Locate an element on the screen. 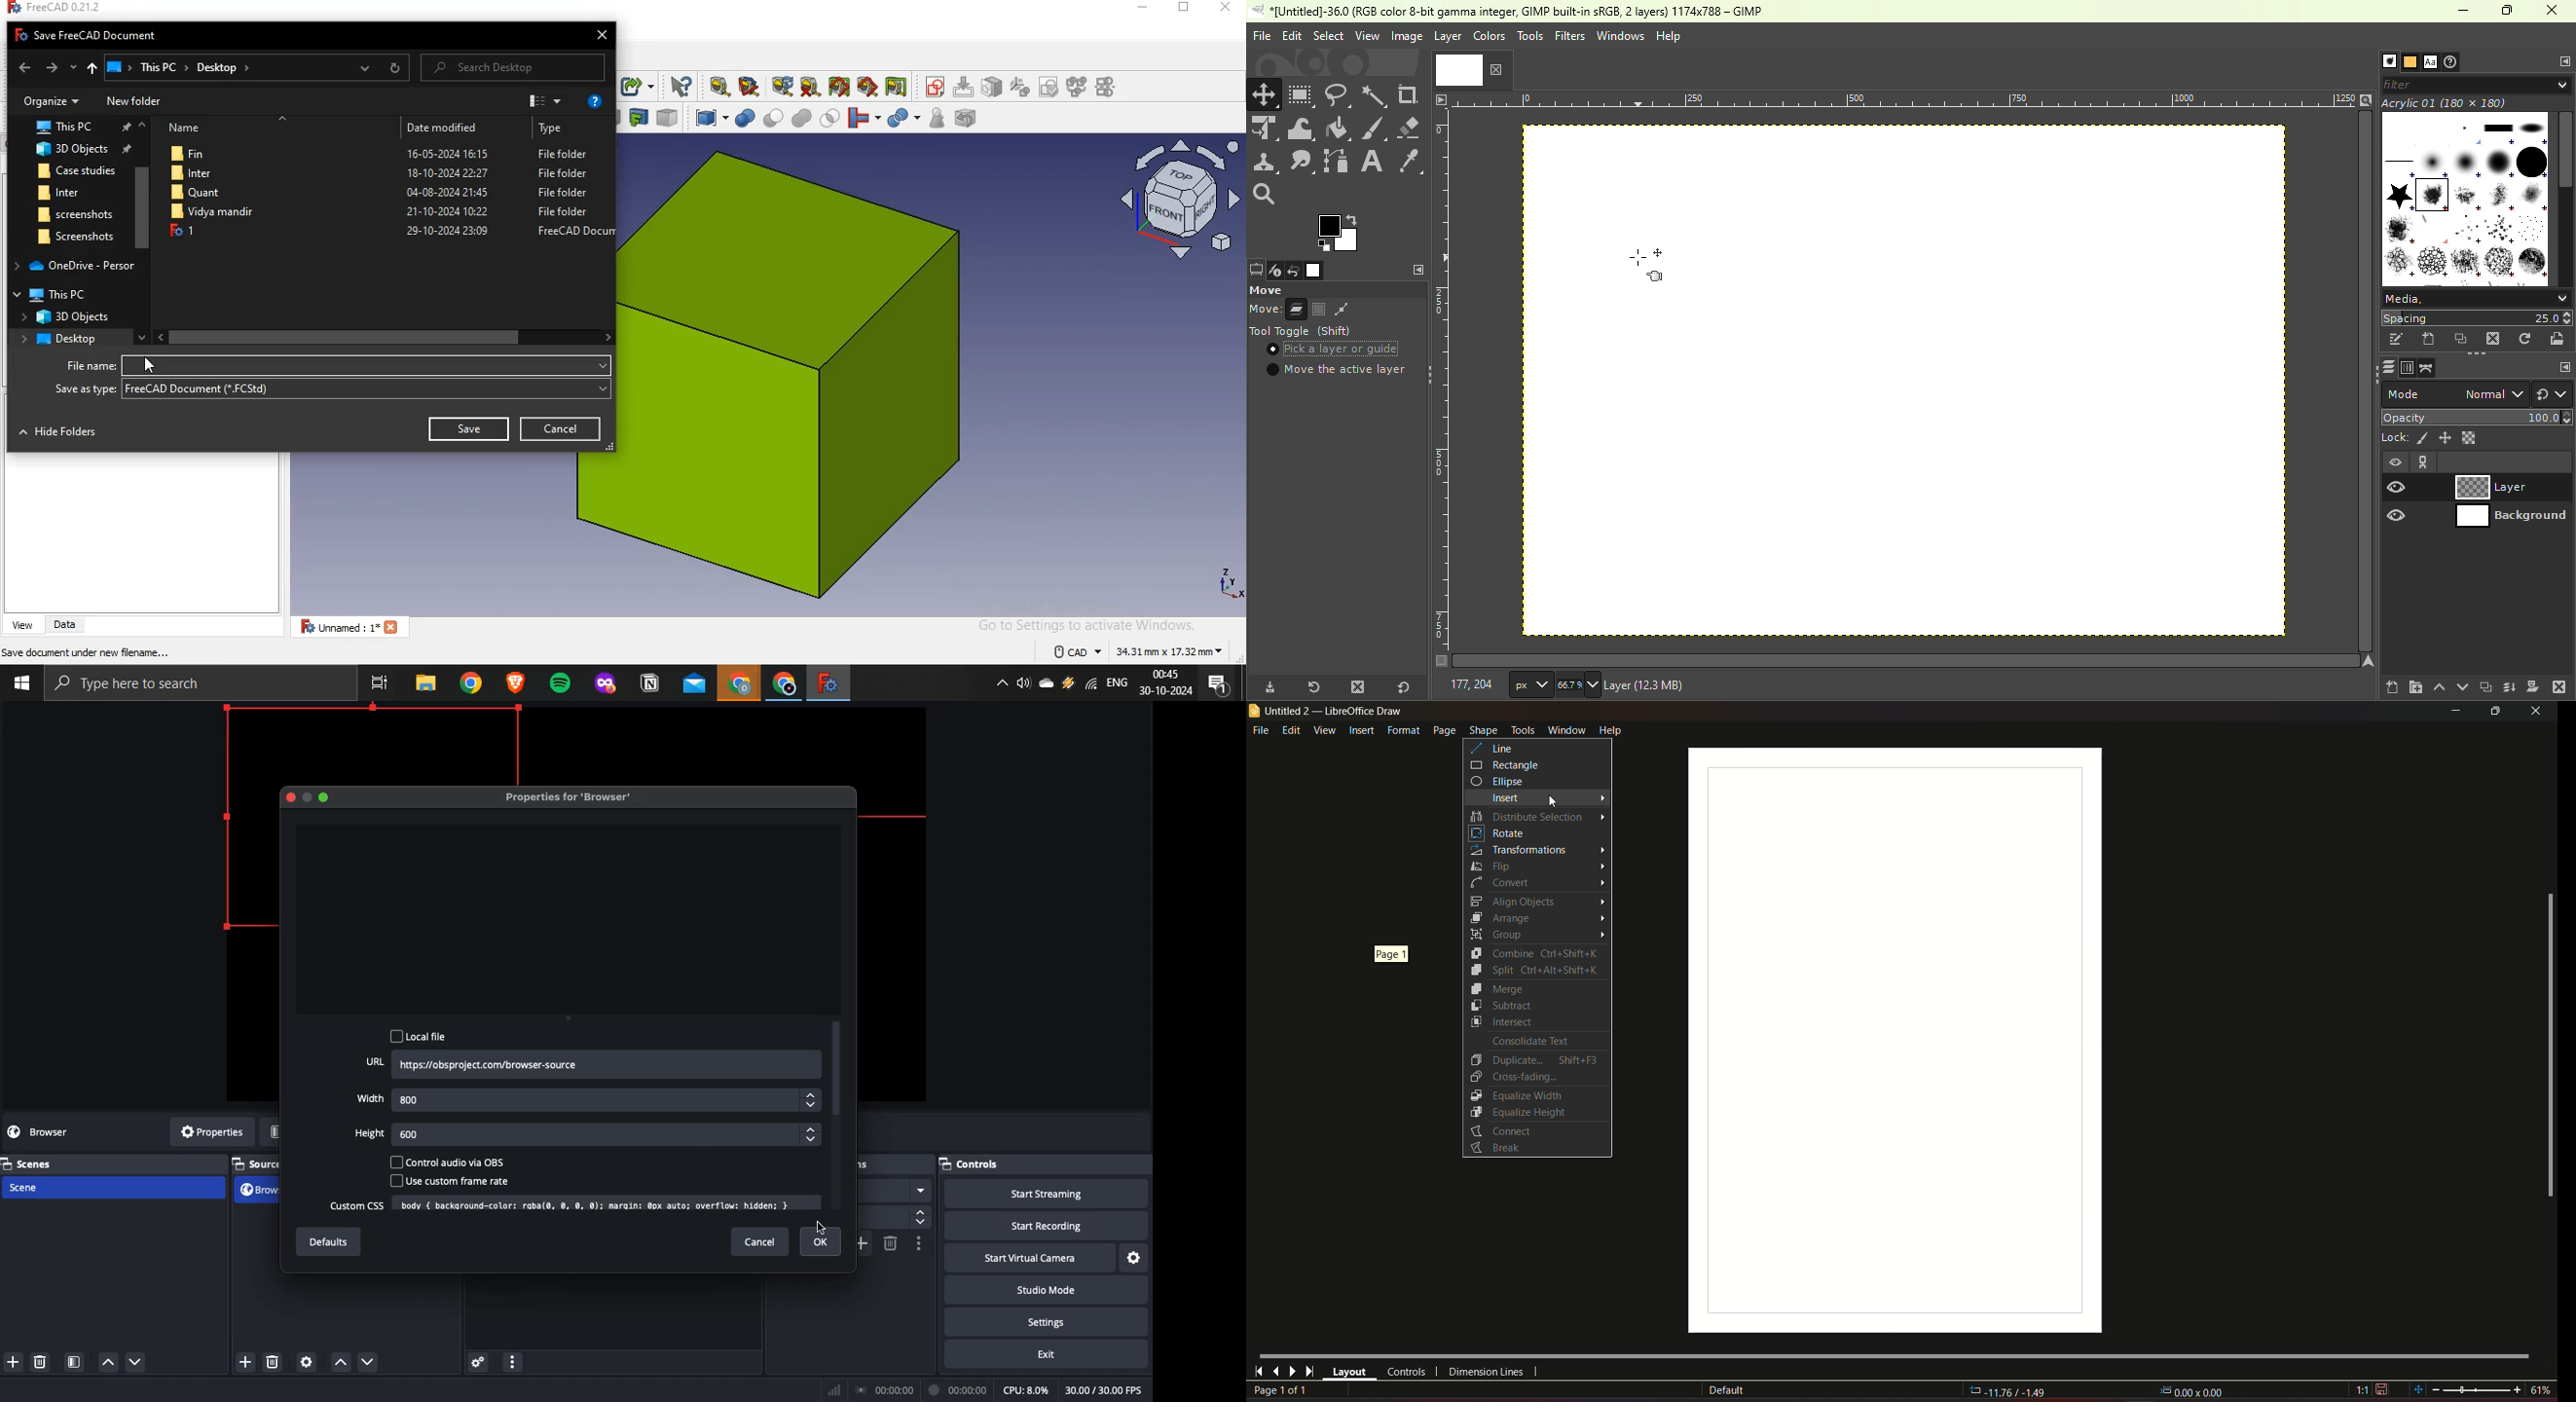 This screenshot has height=1428, width=2576. Arrow is located at coordinates (1600, 882).